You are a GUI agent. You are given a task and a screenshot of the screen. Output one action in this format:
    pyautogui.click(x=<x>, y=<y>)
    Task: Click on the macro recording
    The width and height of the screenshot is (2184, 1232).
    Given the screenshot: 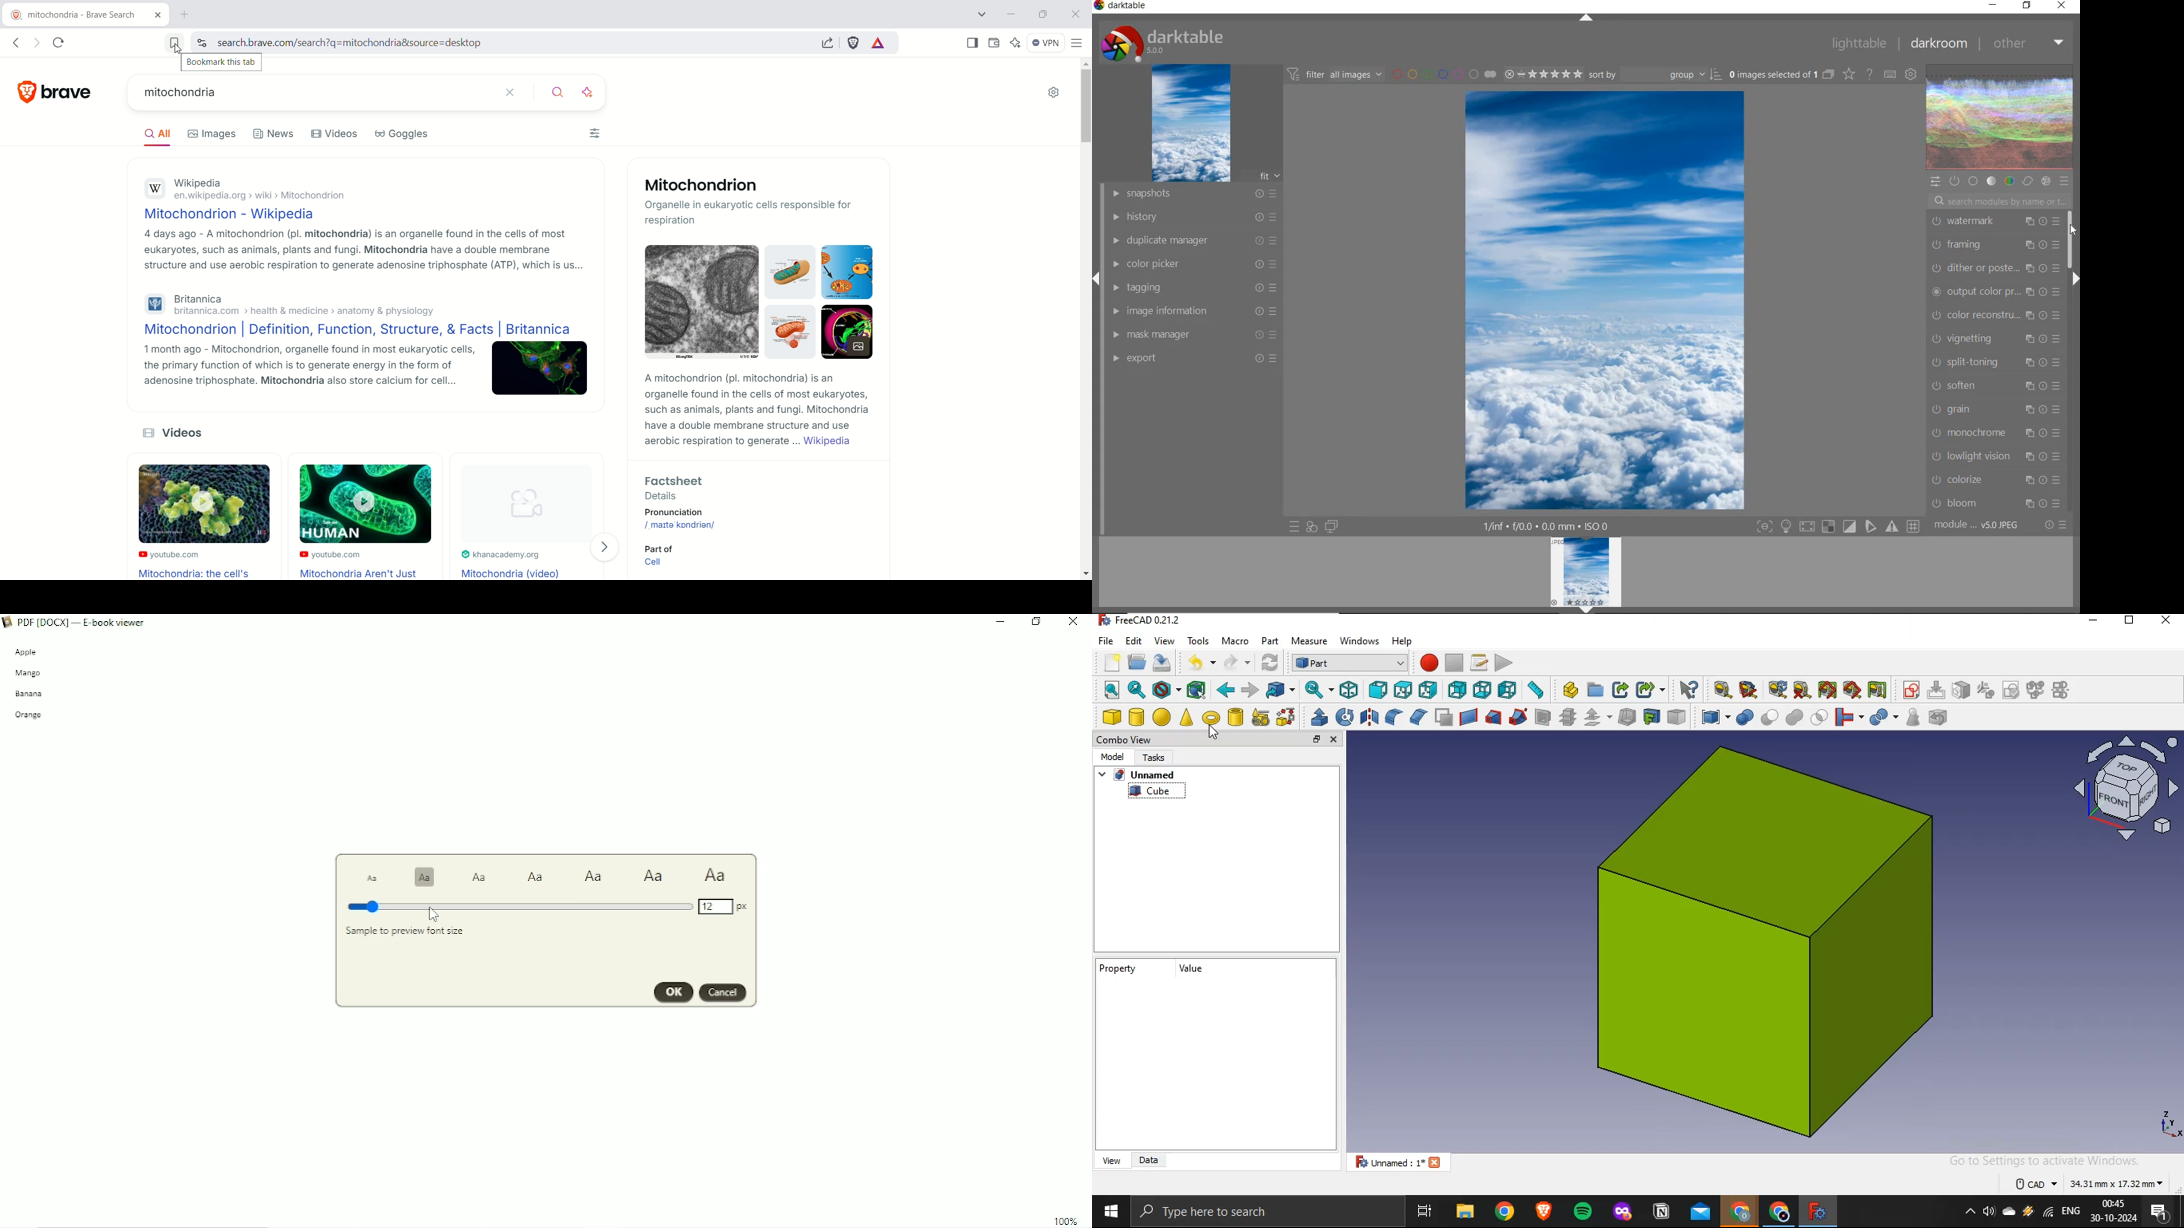 What is the action you would take?
    pyautogui.click(x=1430, y=663)
    